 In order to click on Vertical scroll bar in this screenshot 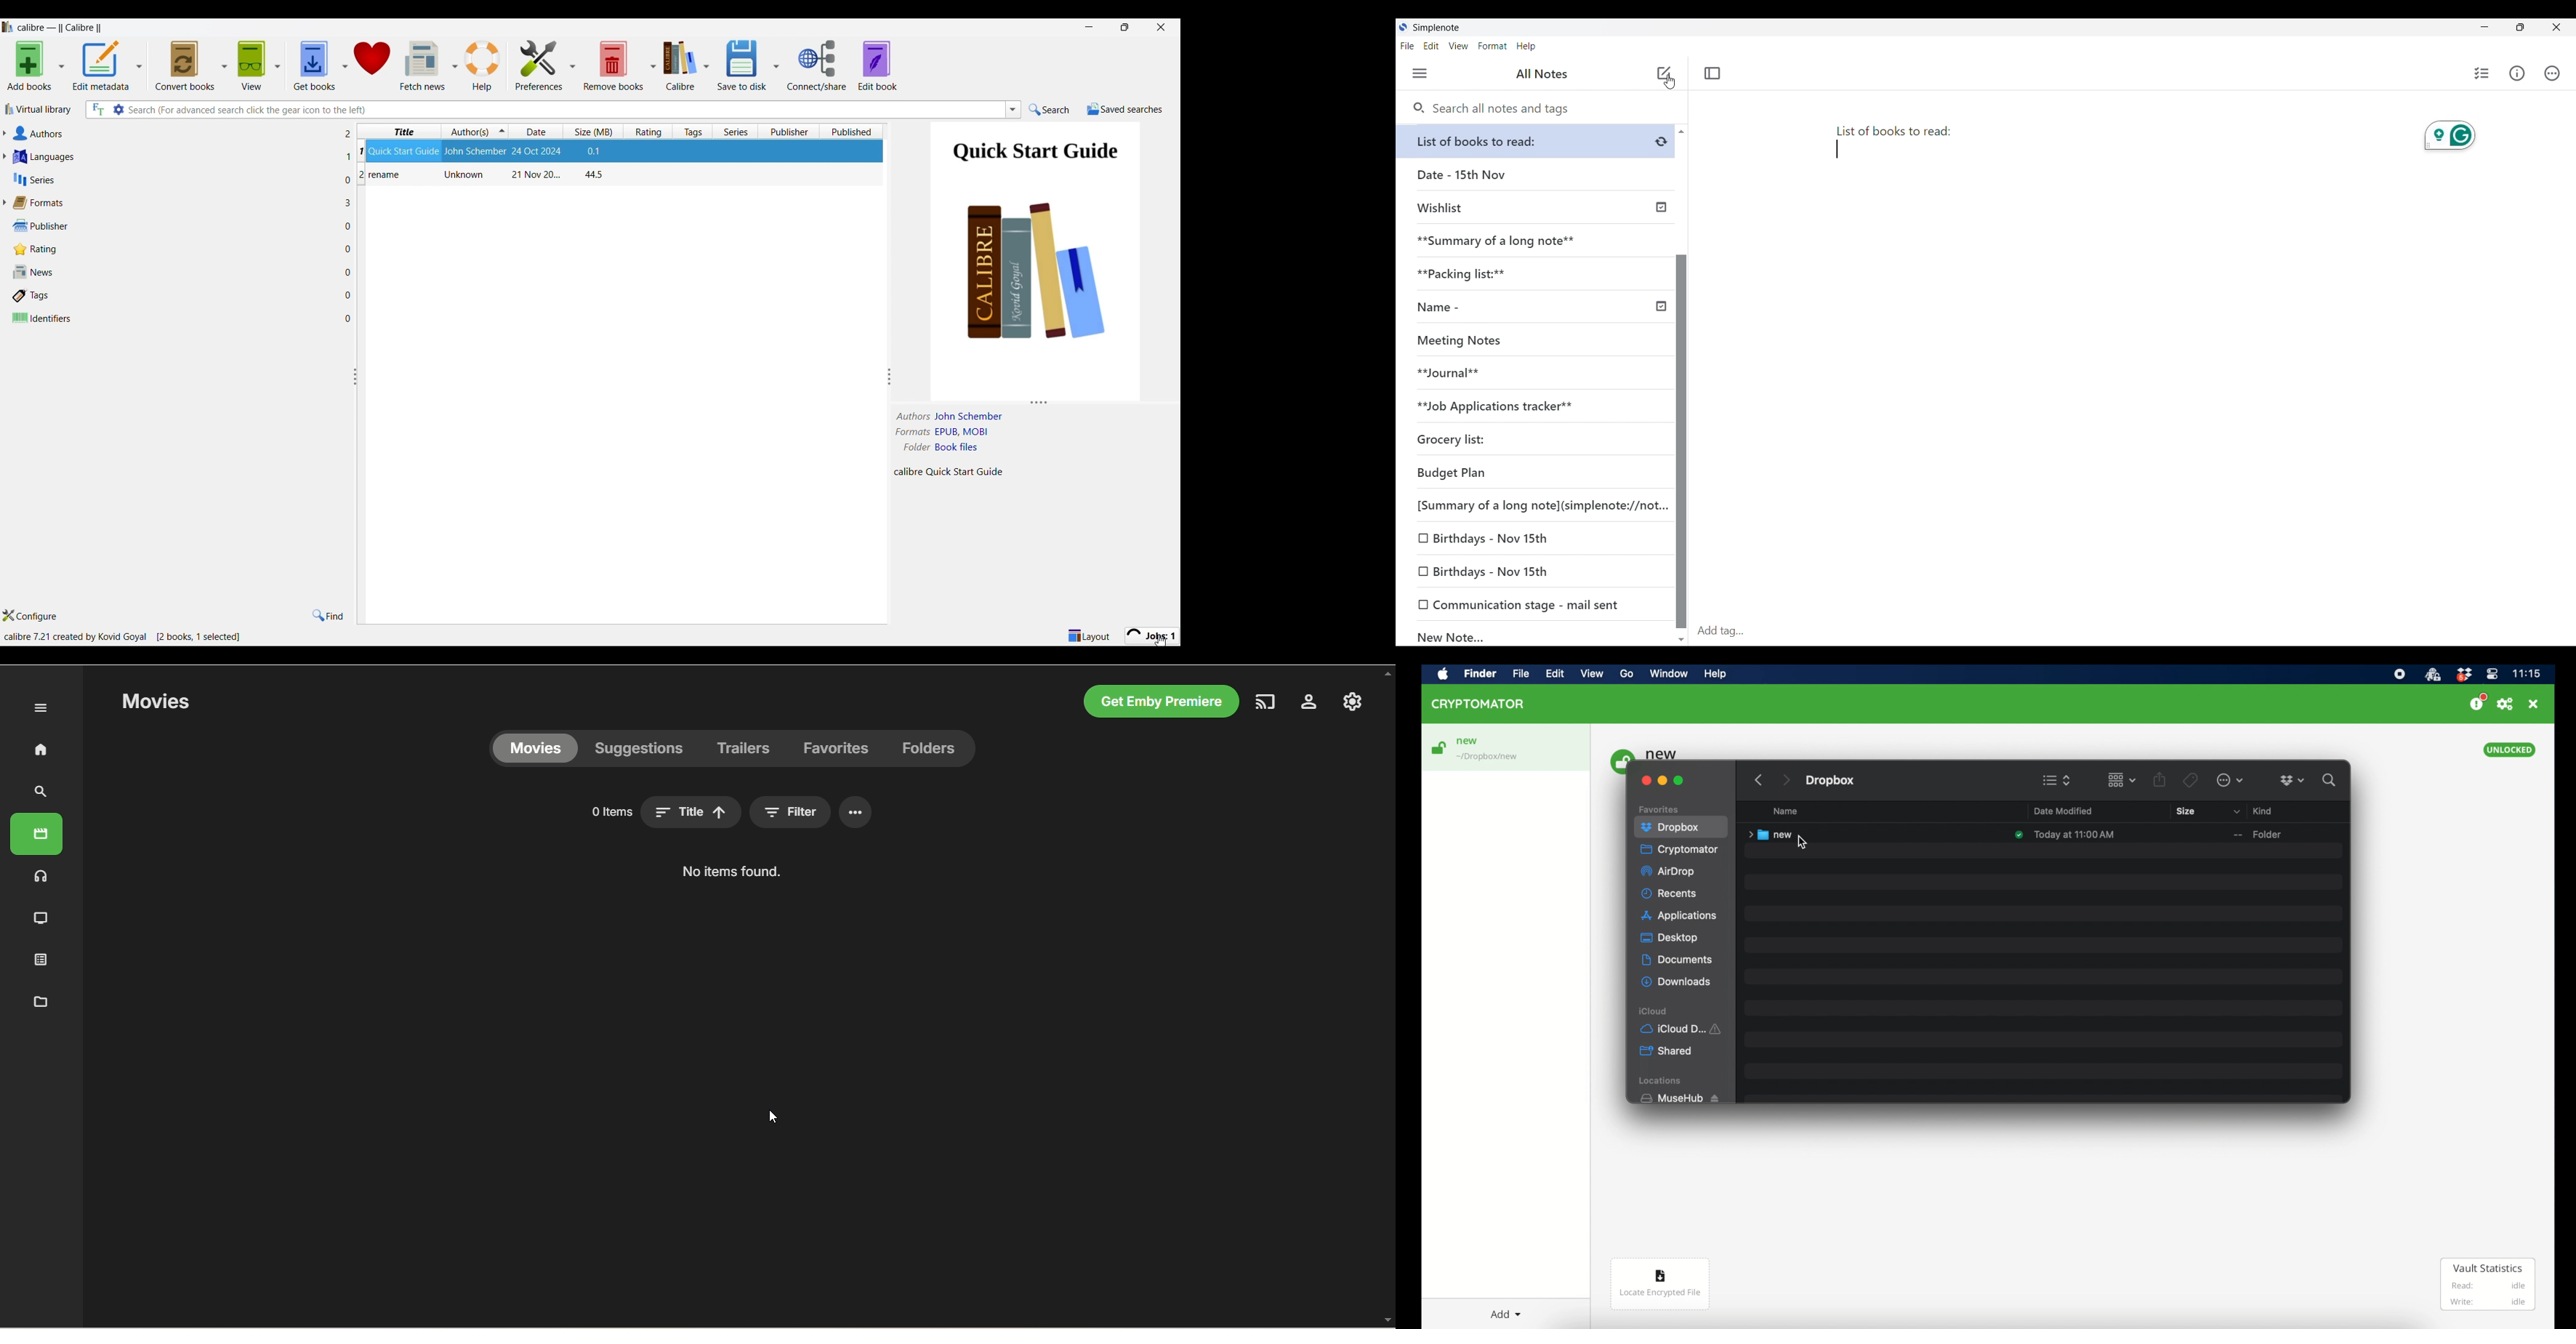, I will do `click(1681, 384)`.